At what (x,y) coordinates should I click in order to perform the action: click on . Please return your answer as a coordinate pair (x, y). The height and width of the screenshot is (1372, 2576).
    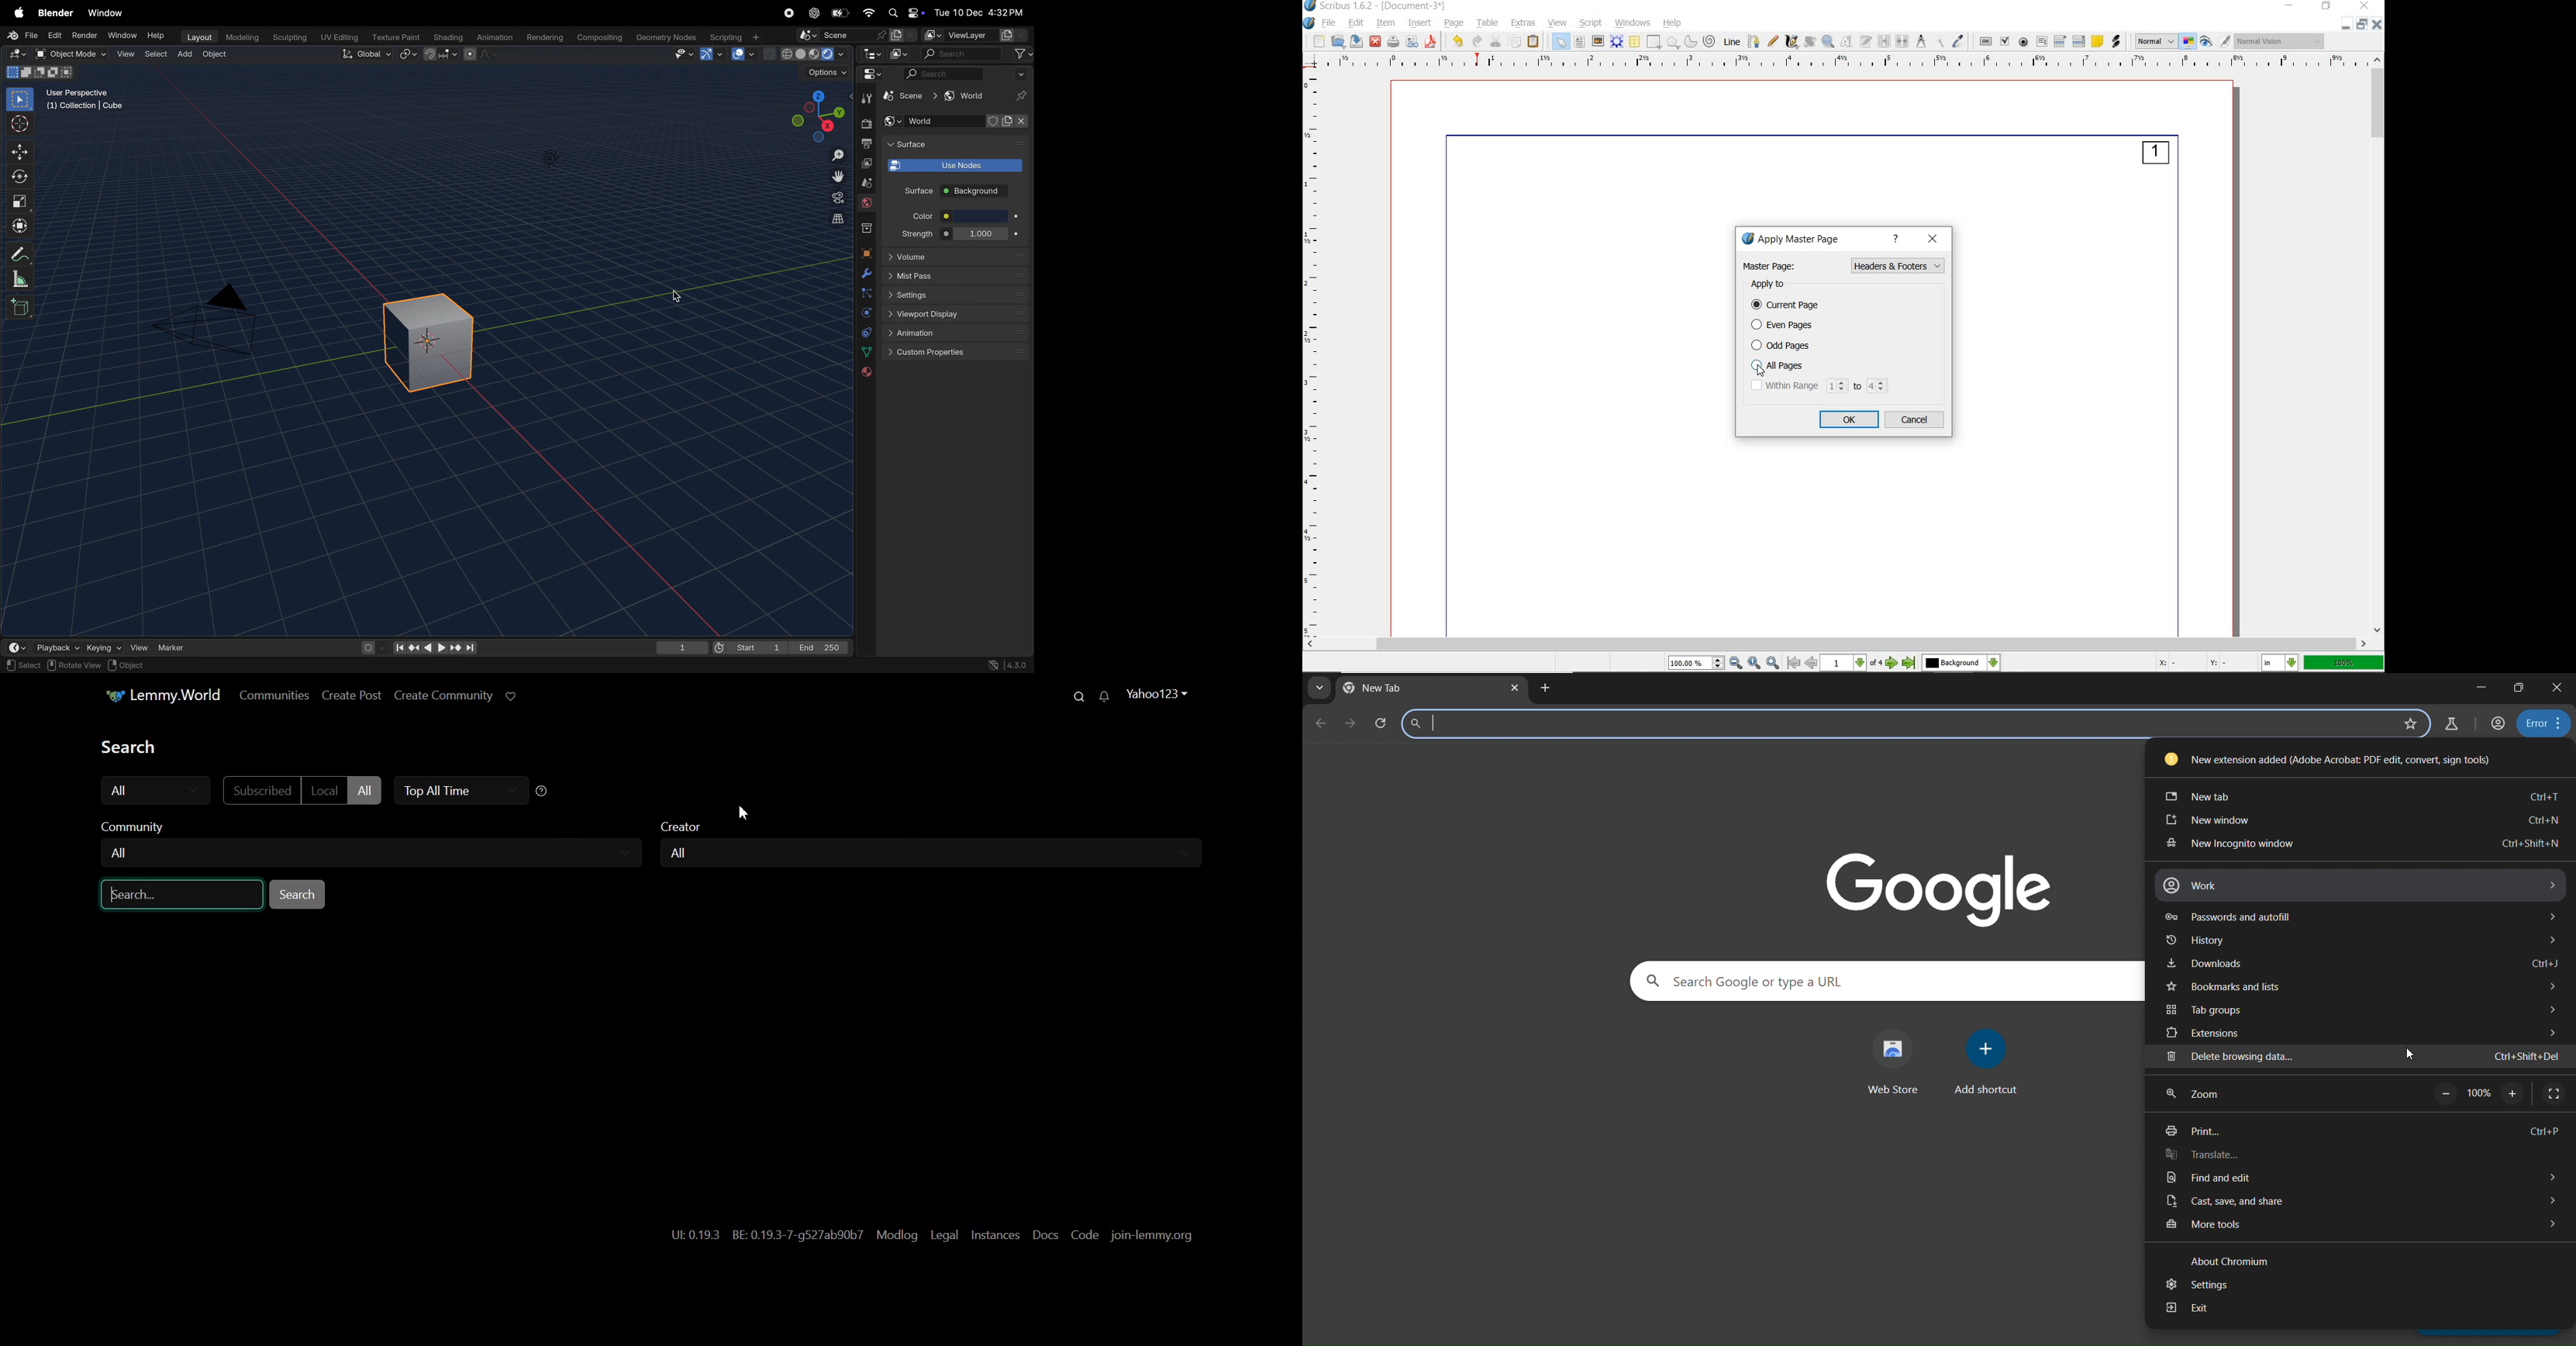
    Looking at the image, I should click on (865, 144).